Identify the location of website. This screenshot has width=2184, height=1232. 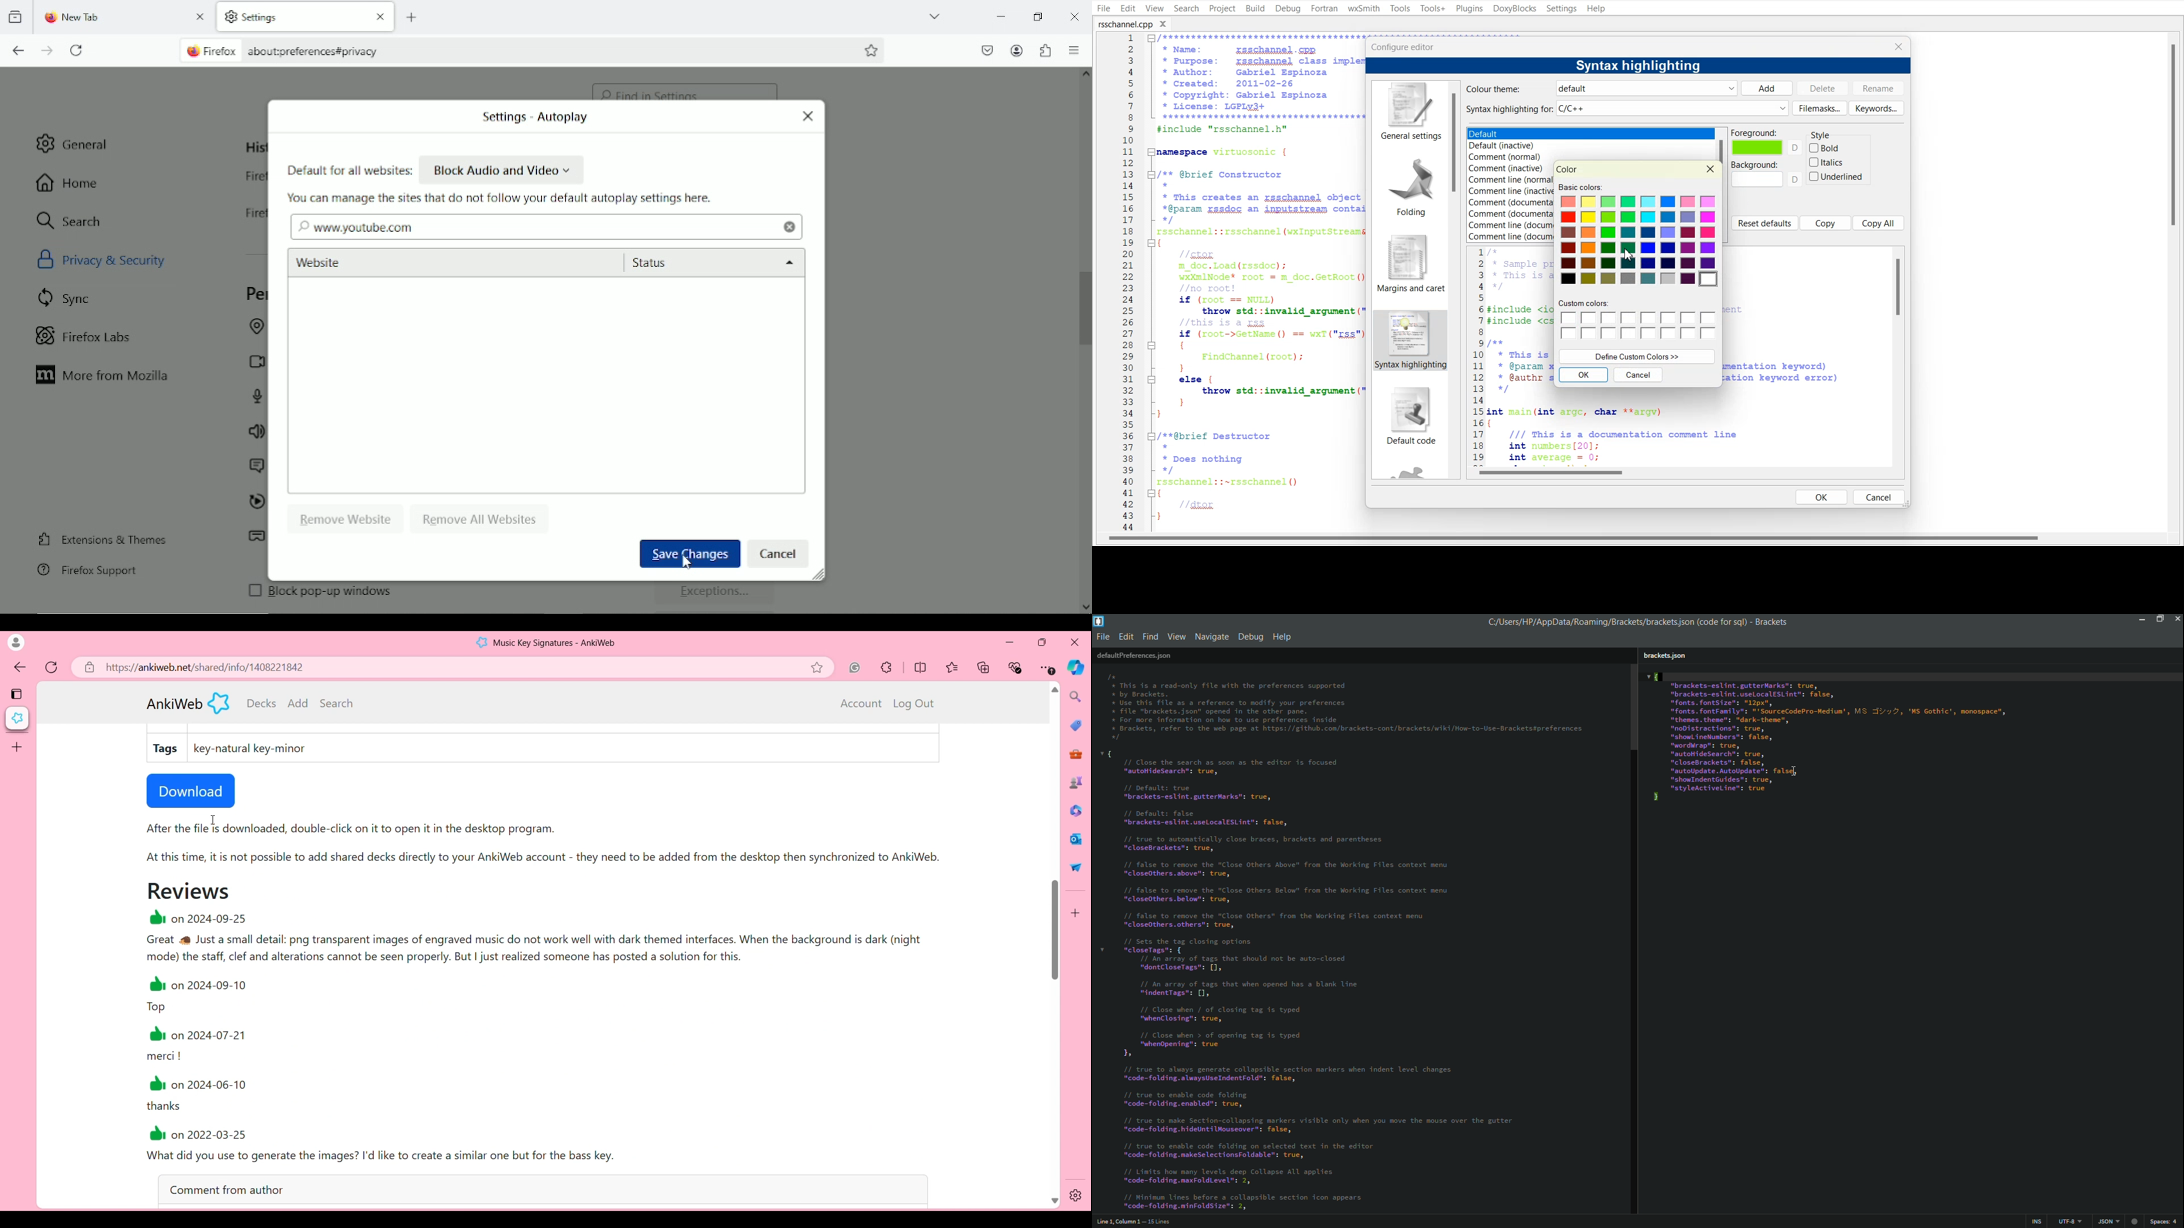
(397, 264).